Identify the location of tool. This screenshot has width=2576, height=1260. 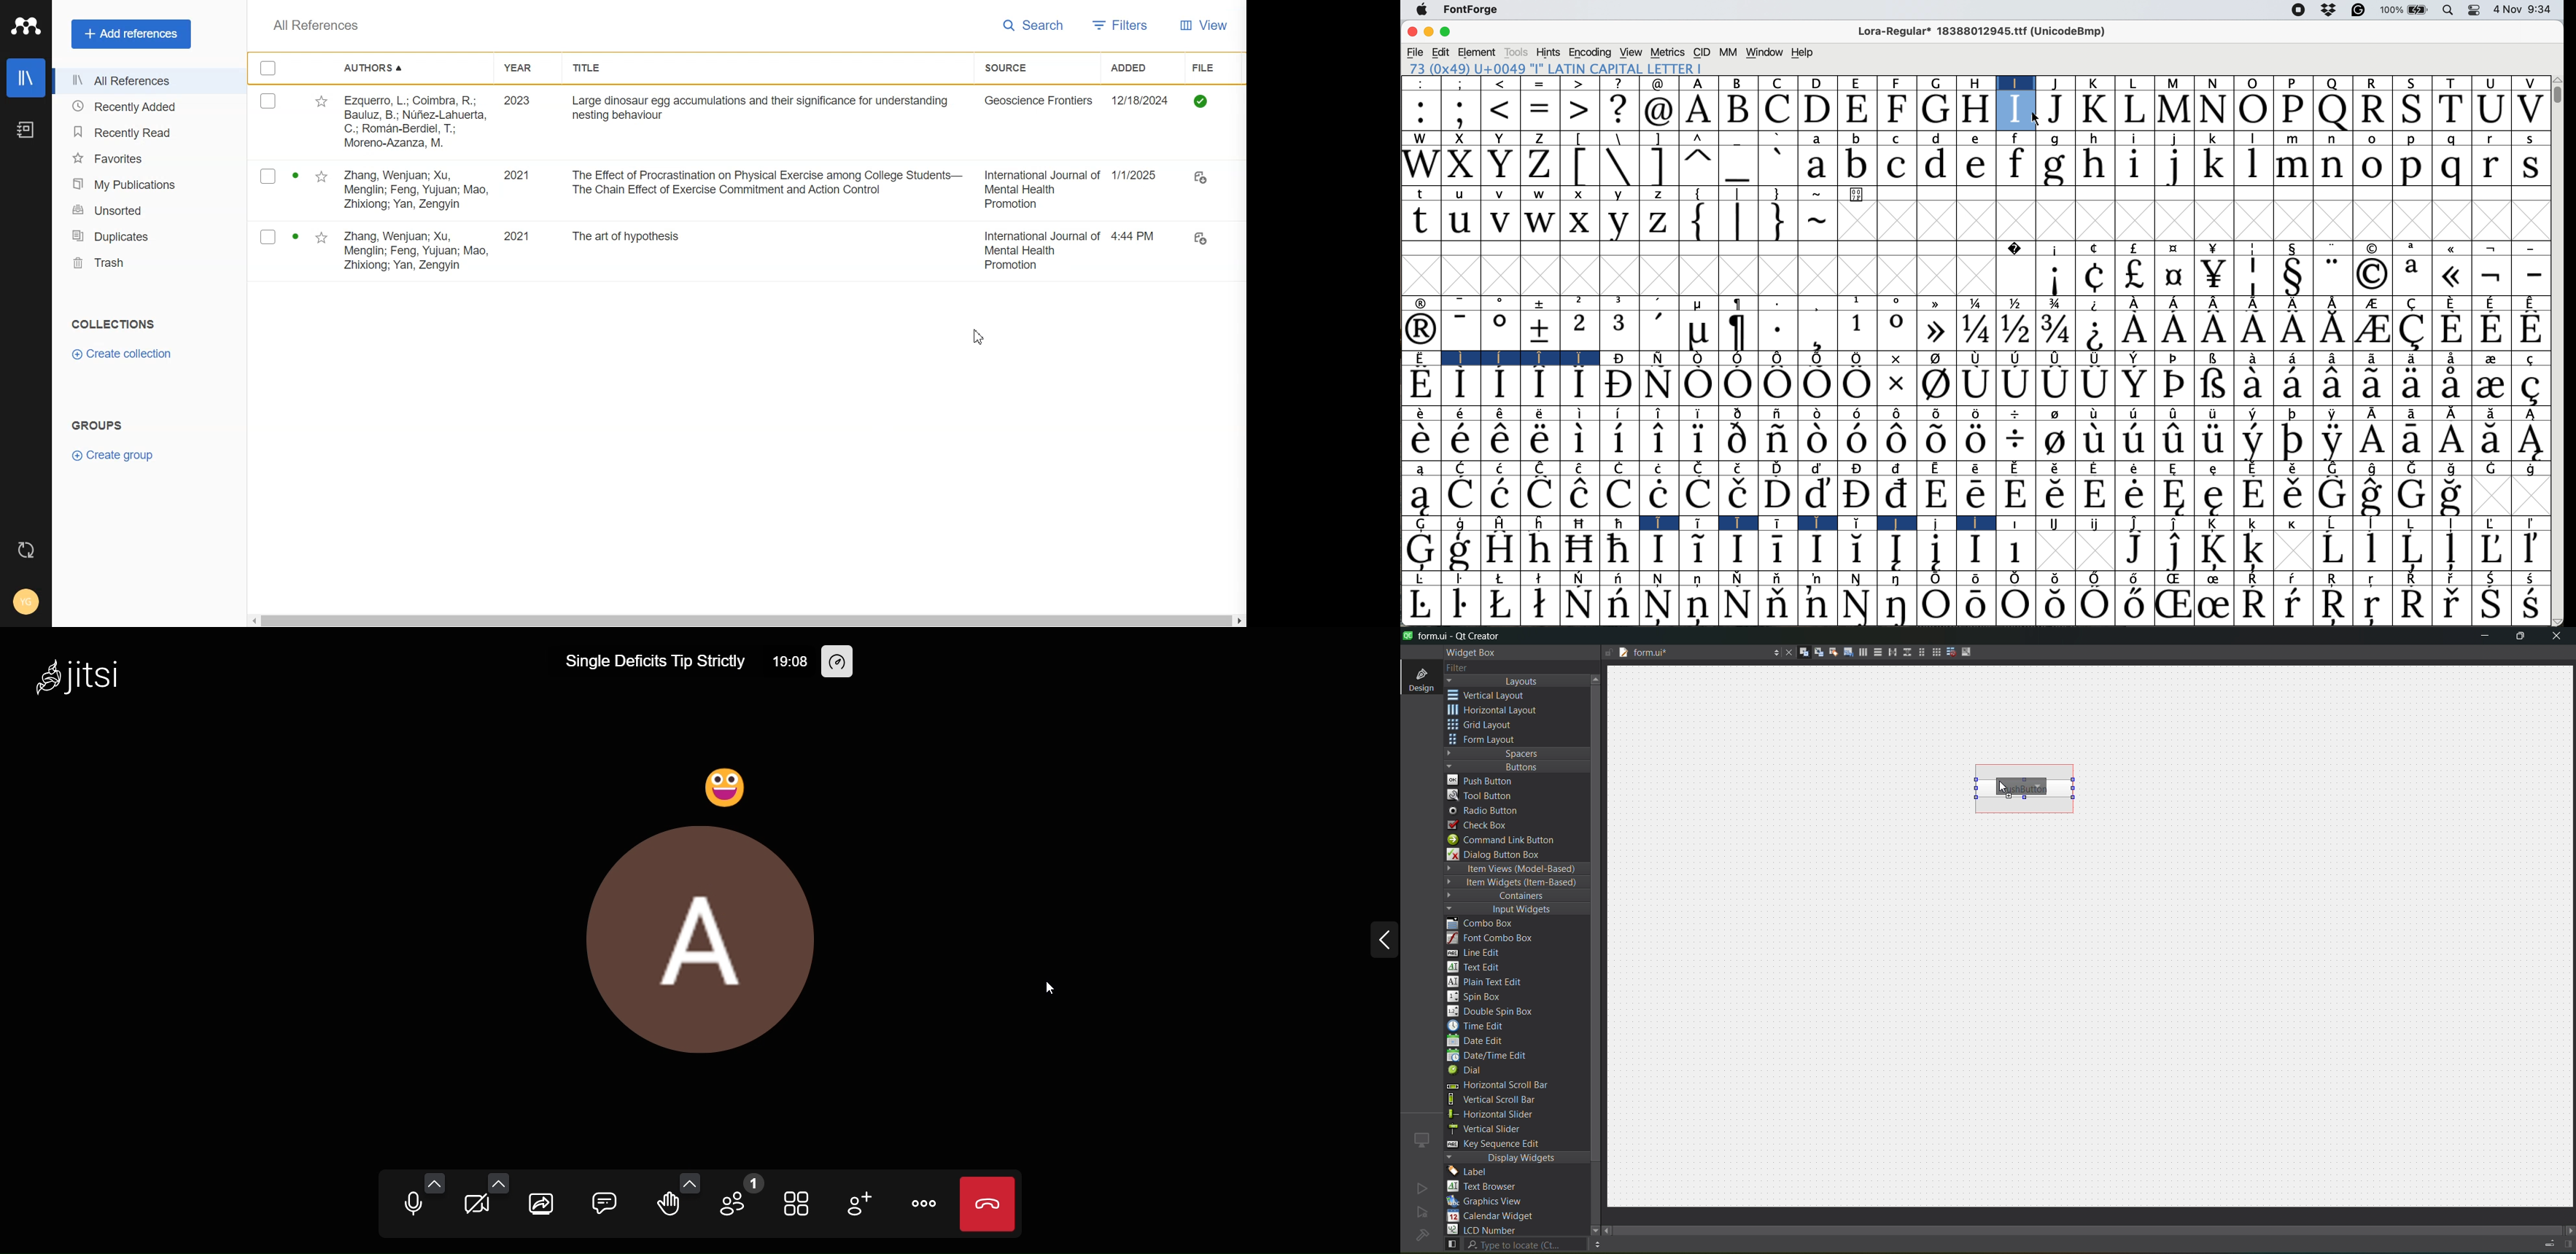
(1482, 795).